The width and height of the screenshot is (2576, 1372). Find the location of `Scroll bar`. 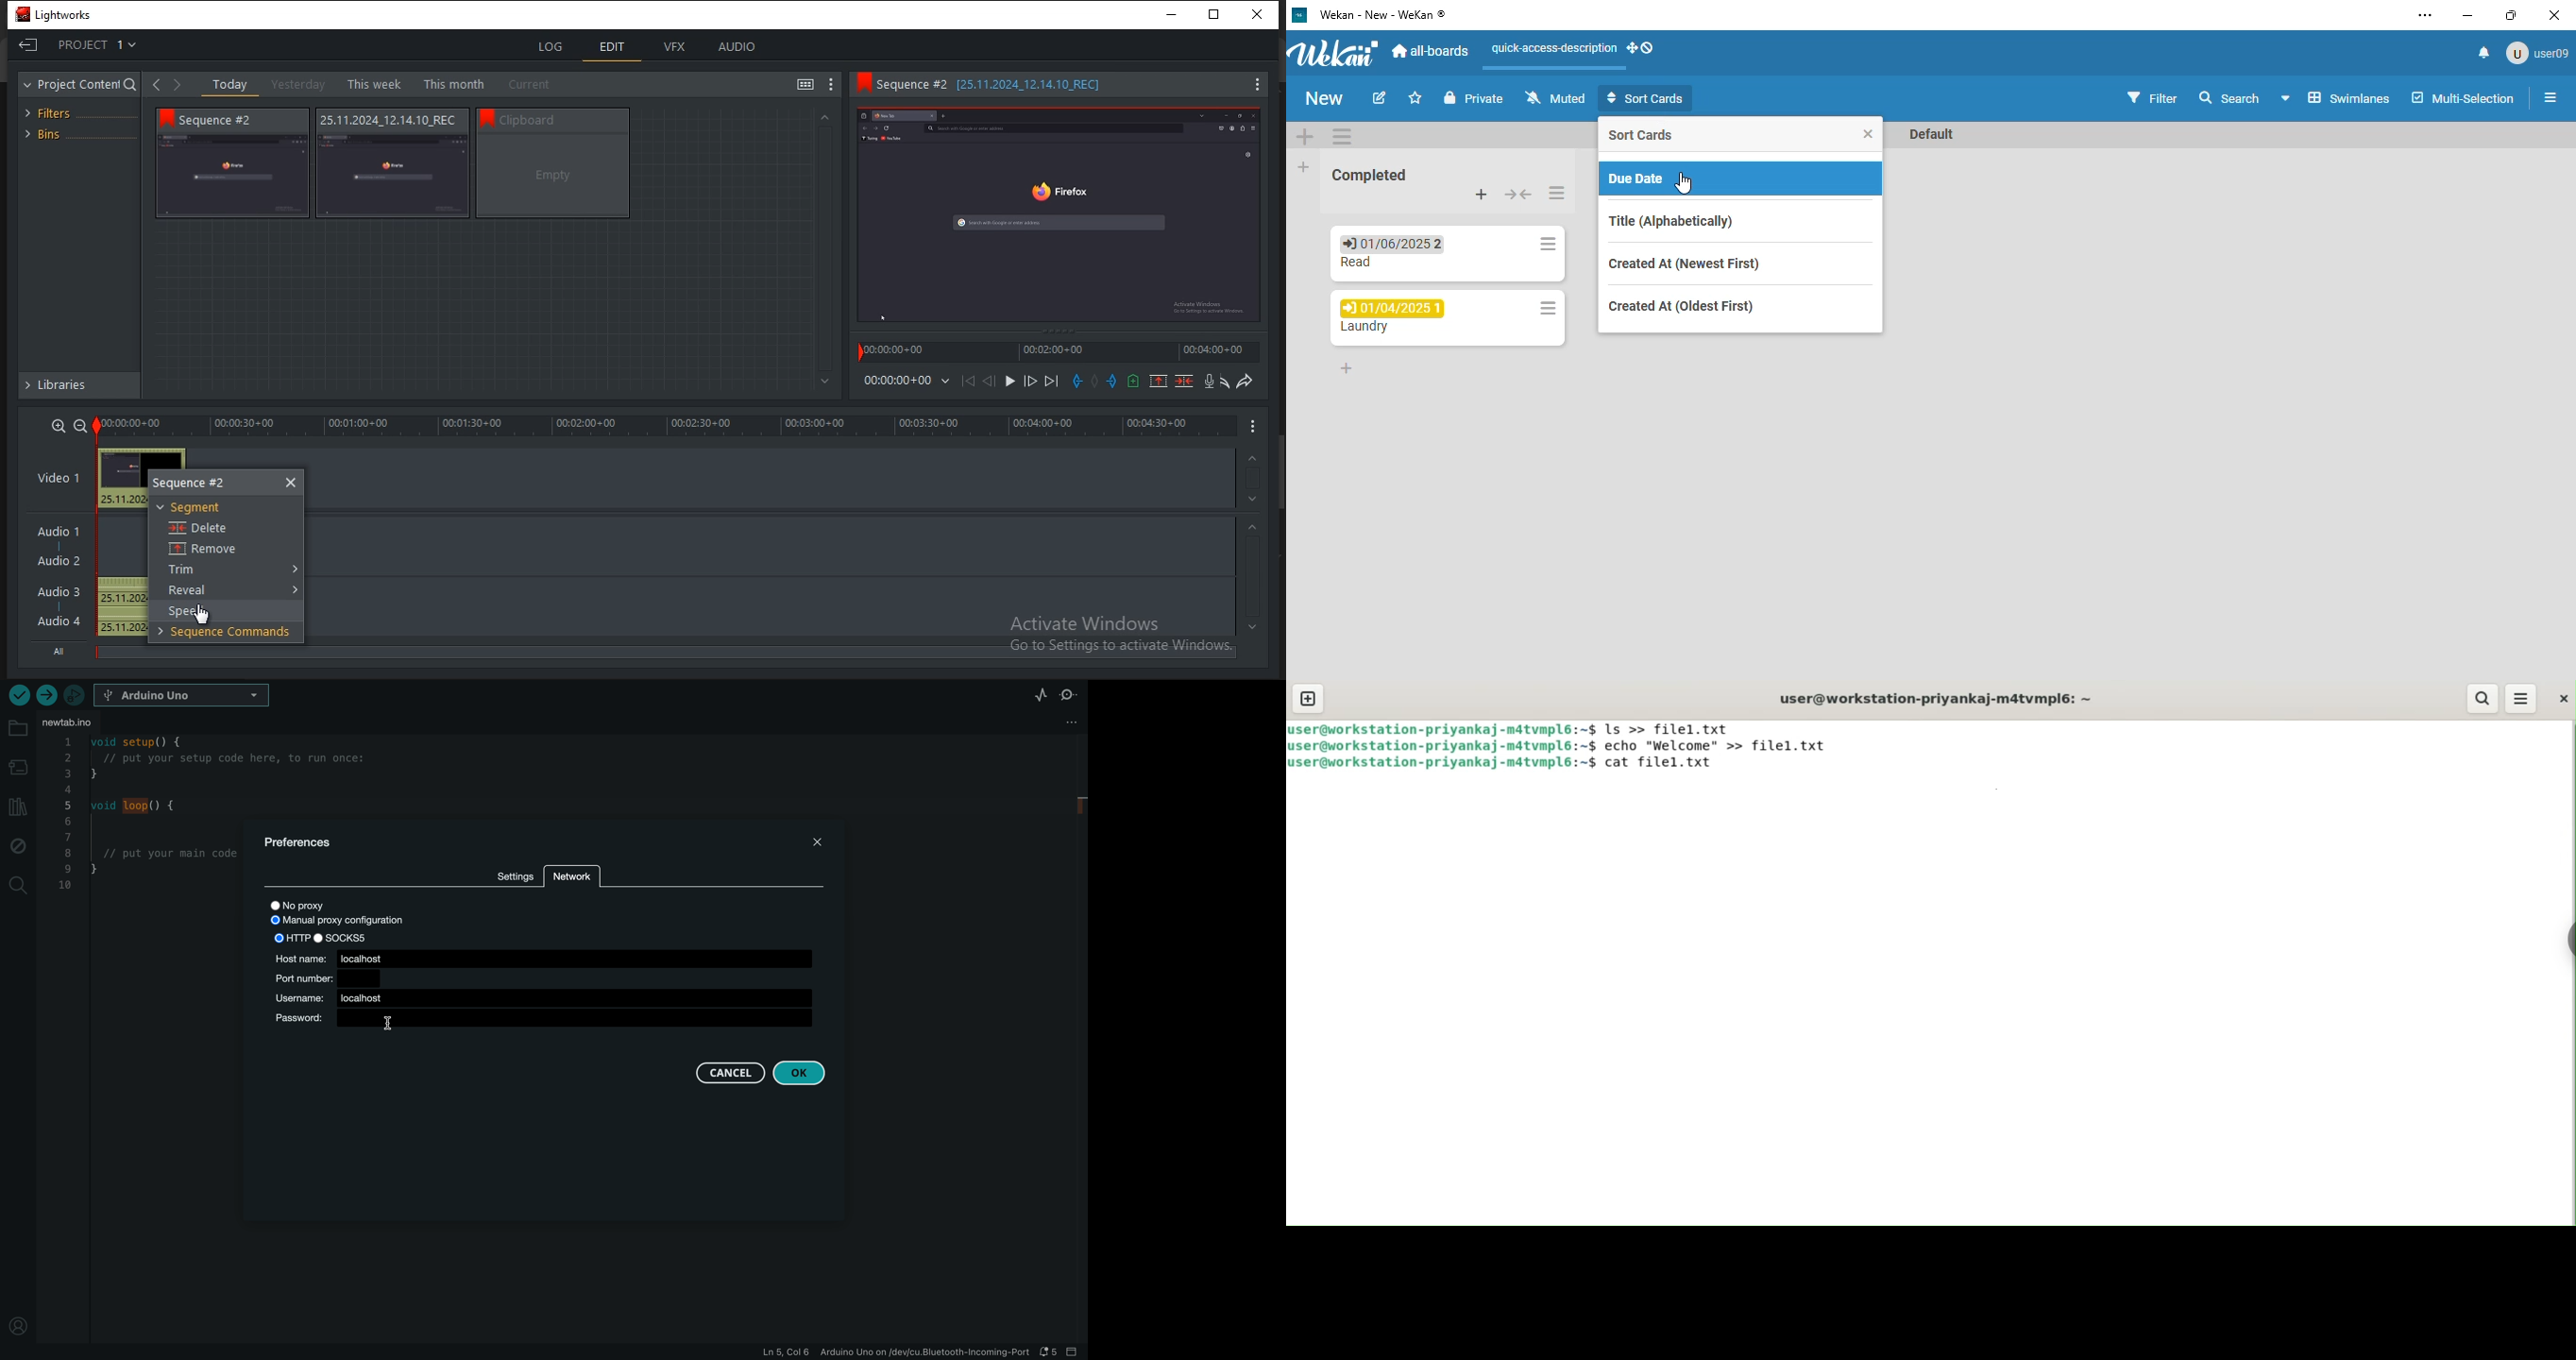

Scroll bar is located at coordinates (1278, 470).